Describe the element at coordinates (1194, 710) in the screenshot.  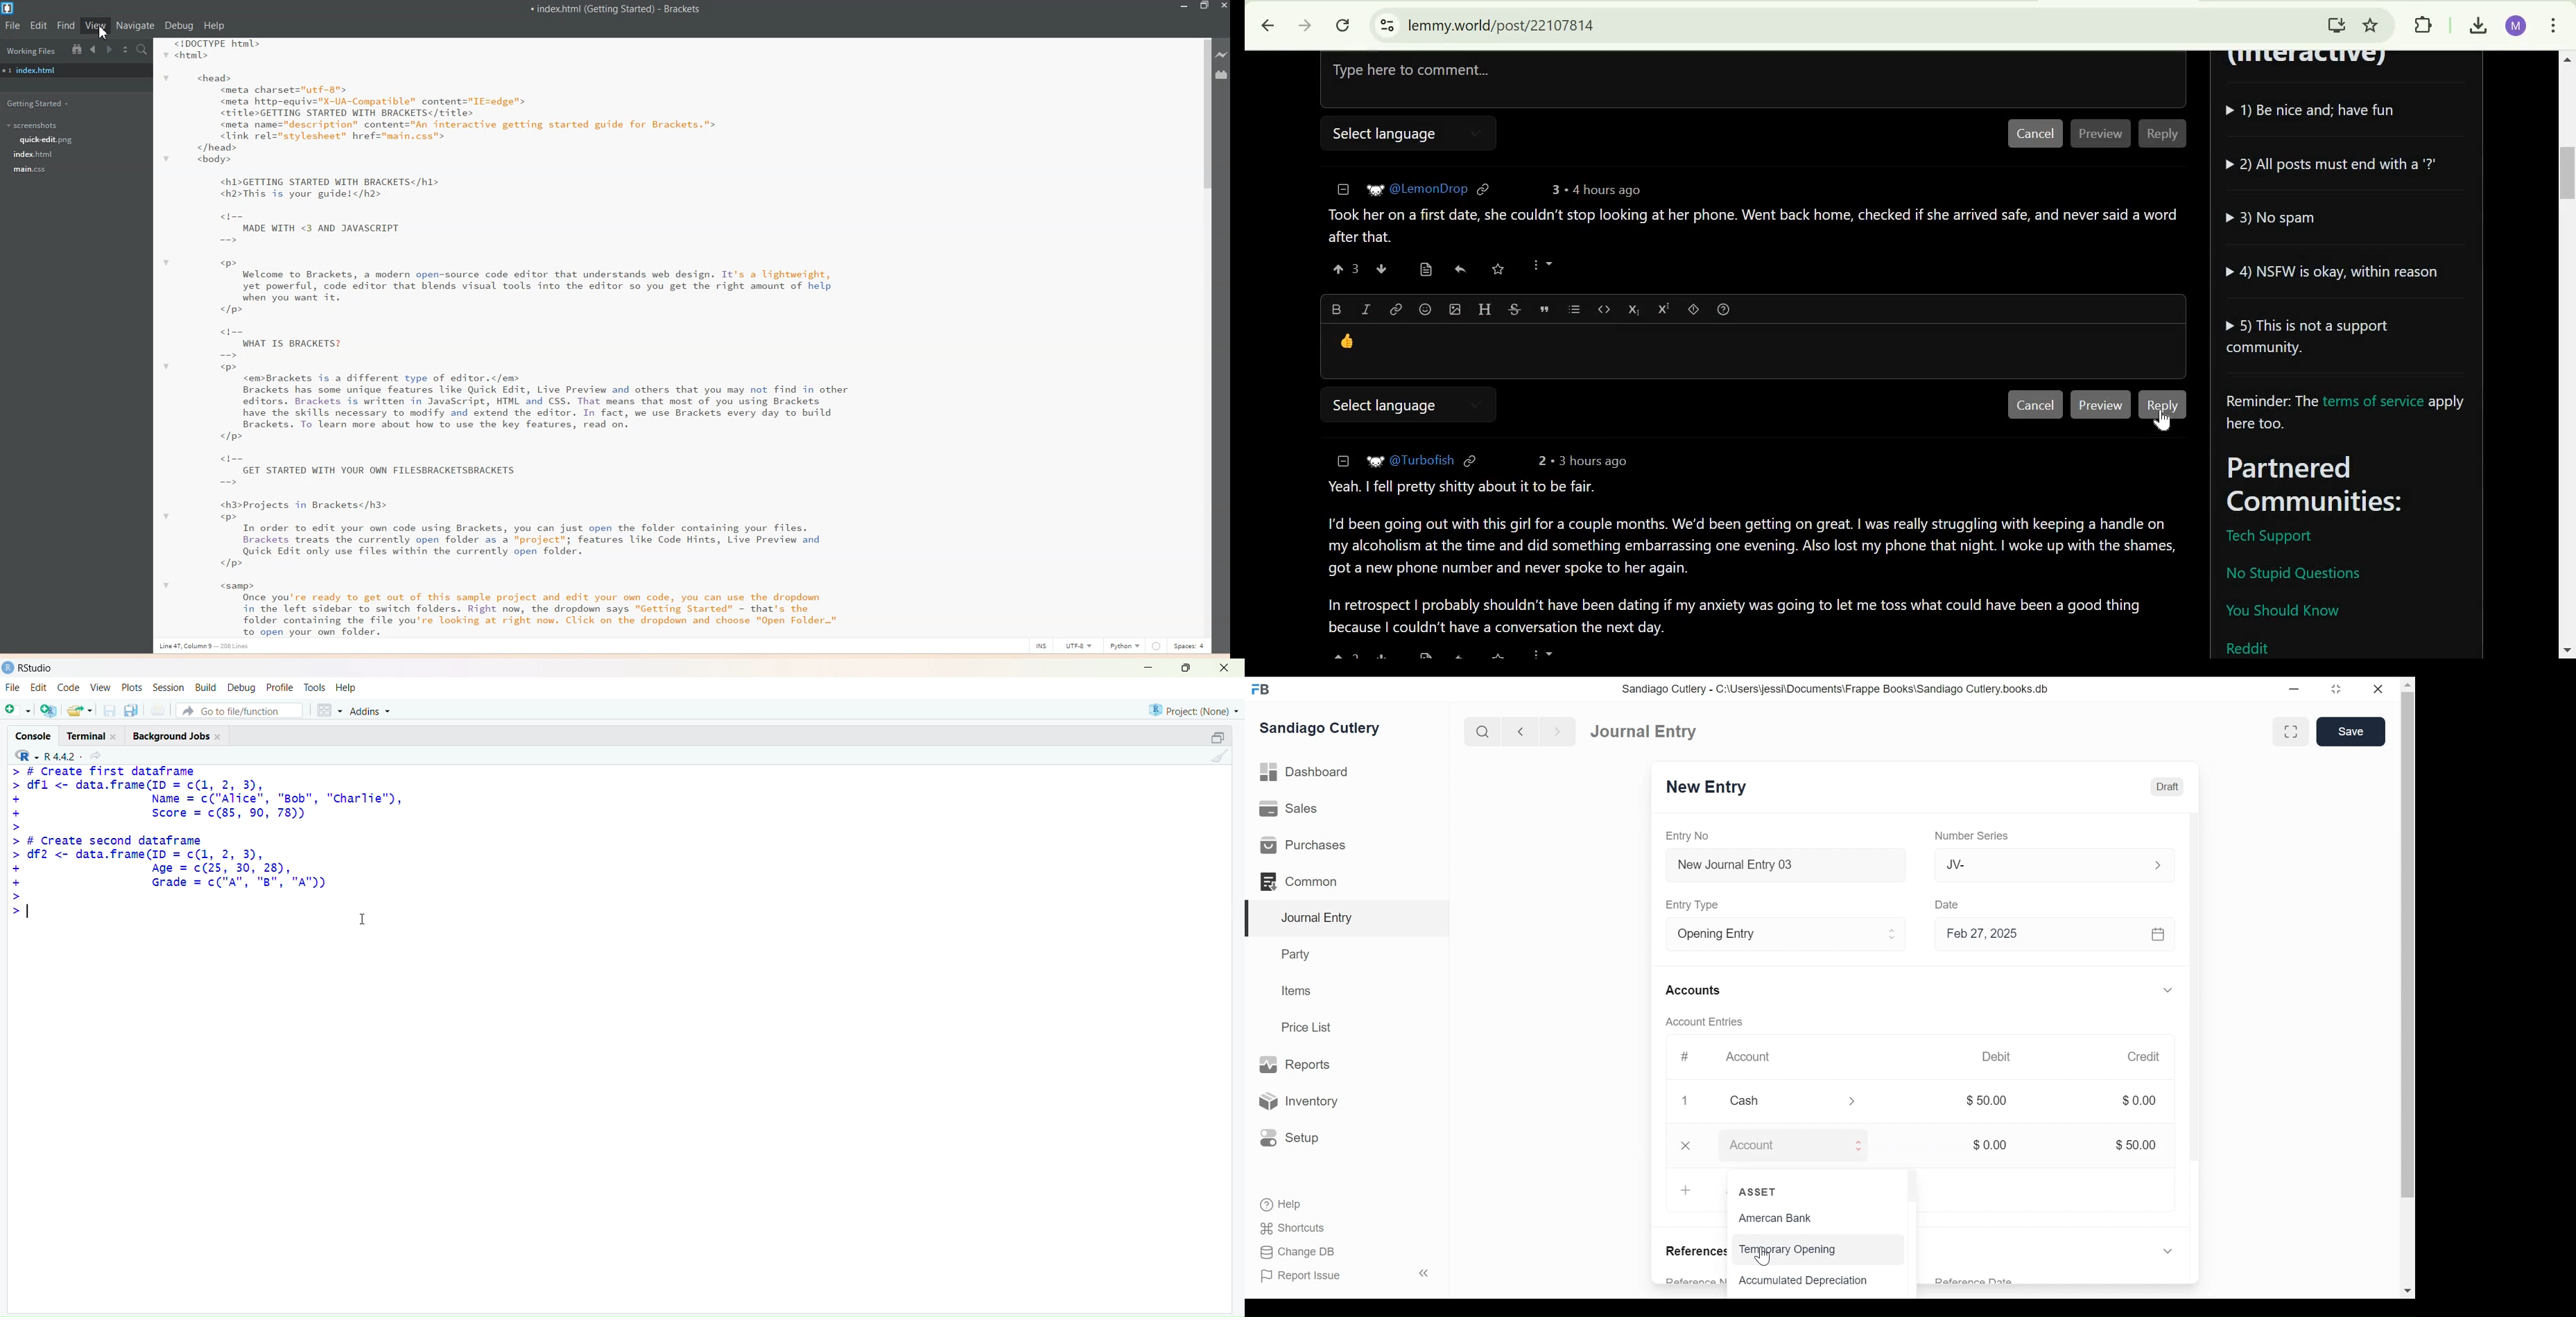
I see `Project: (None)` at that location.